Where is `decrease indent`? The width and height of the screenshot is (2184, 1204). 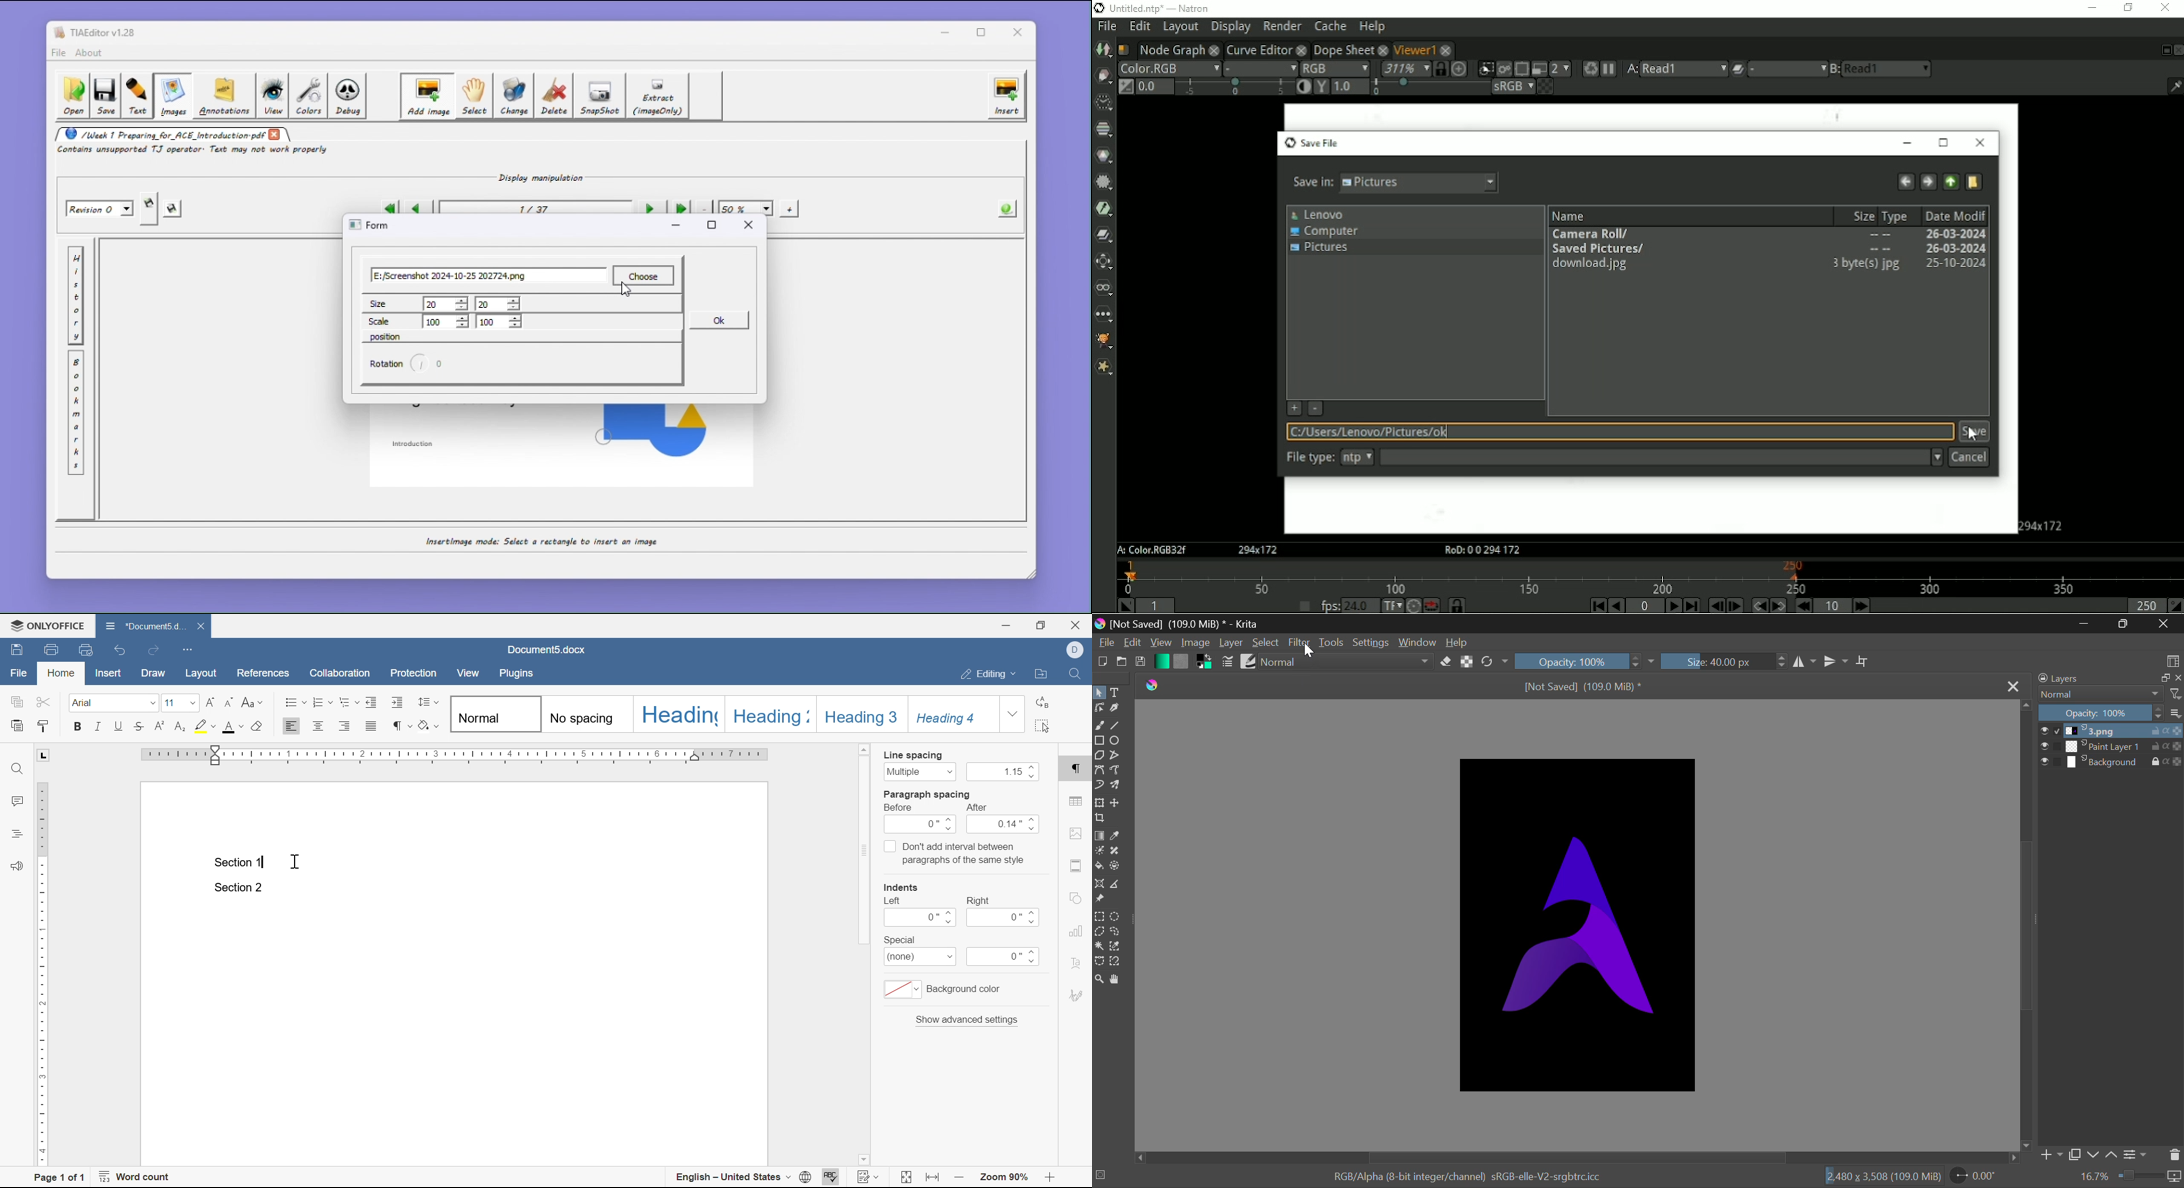 decrease indent is located at coordinates (229, 702).